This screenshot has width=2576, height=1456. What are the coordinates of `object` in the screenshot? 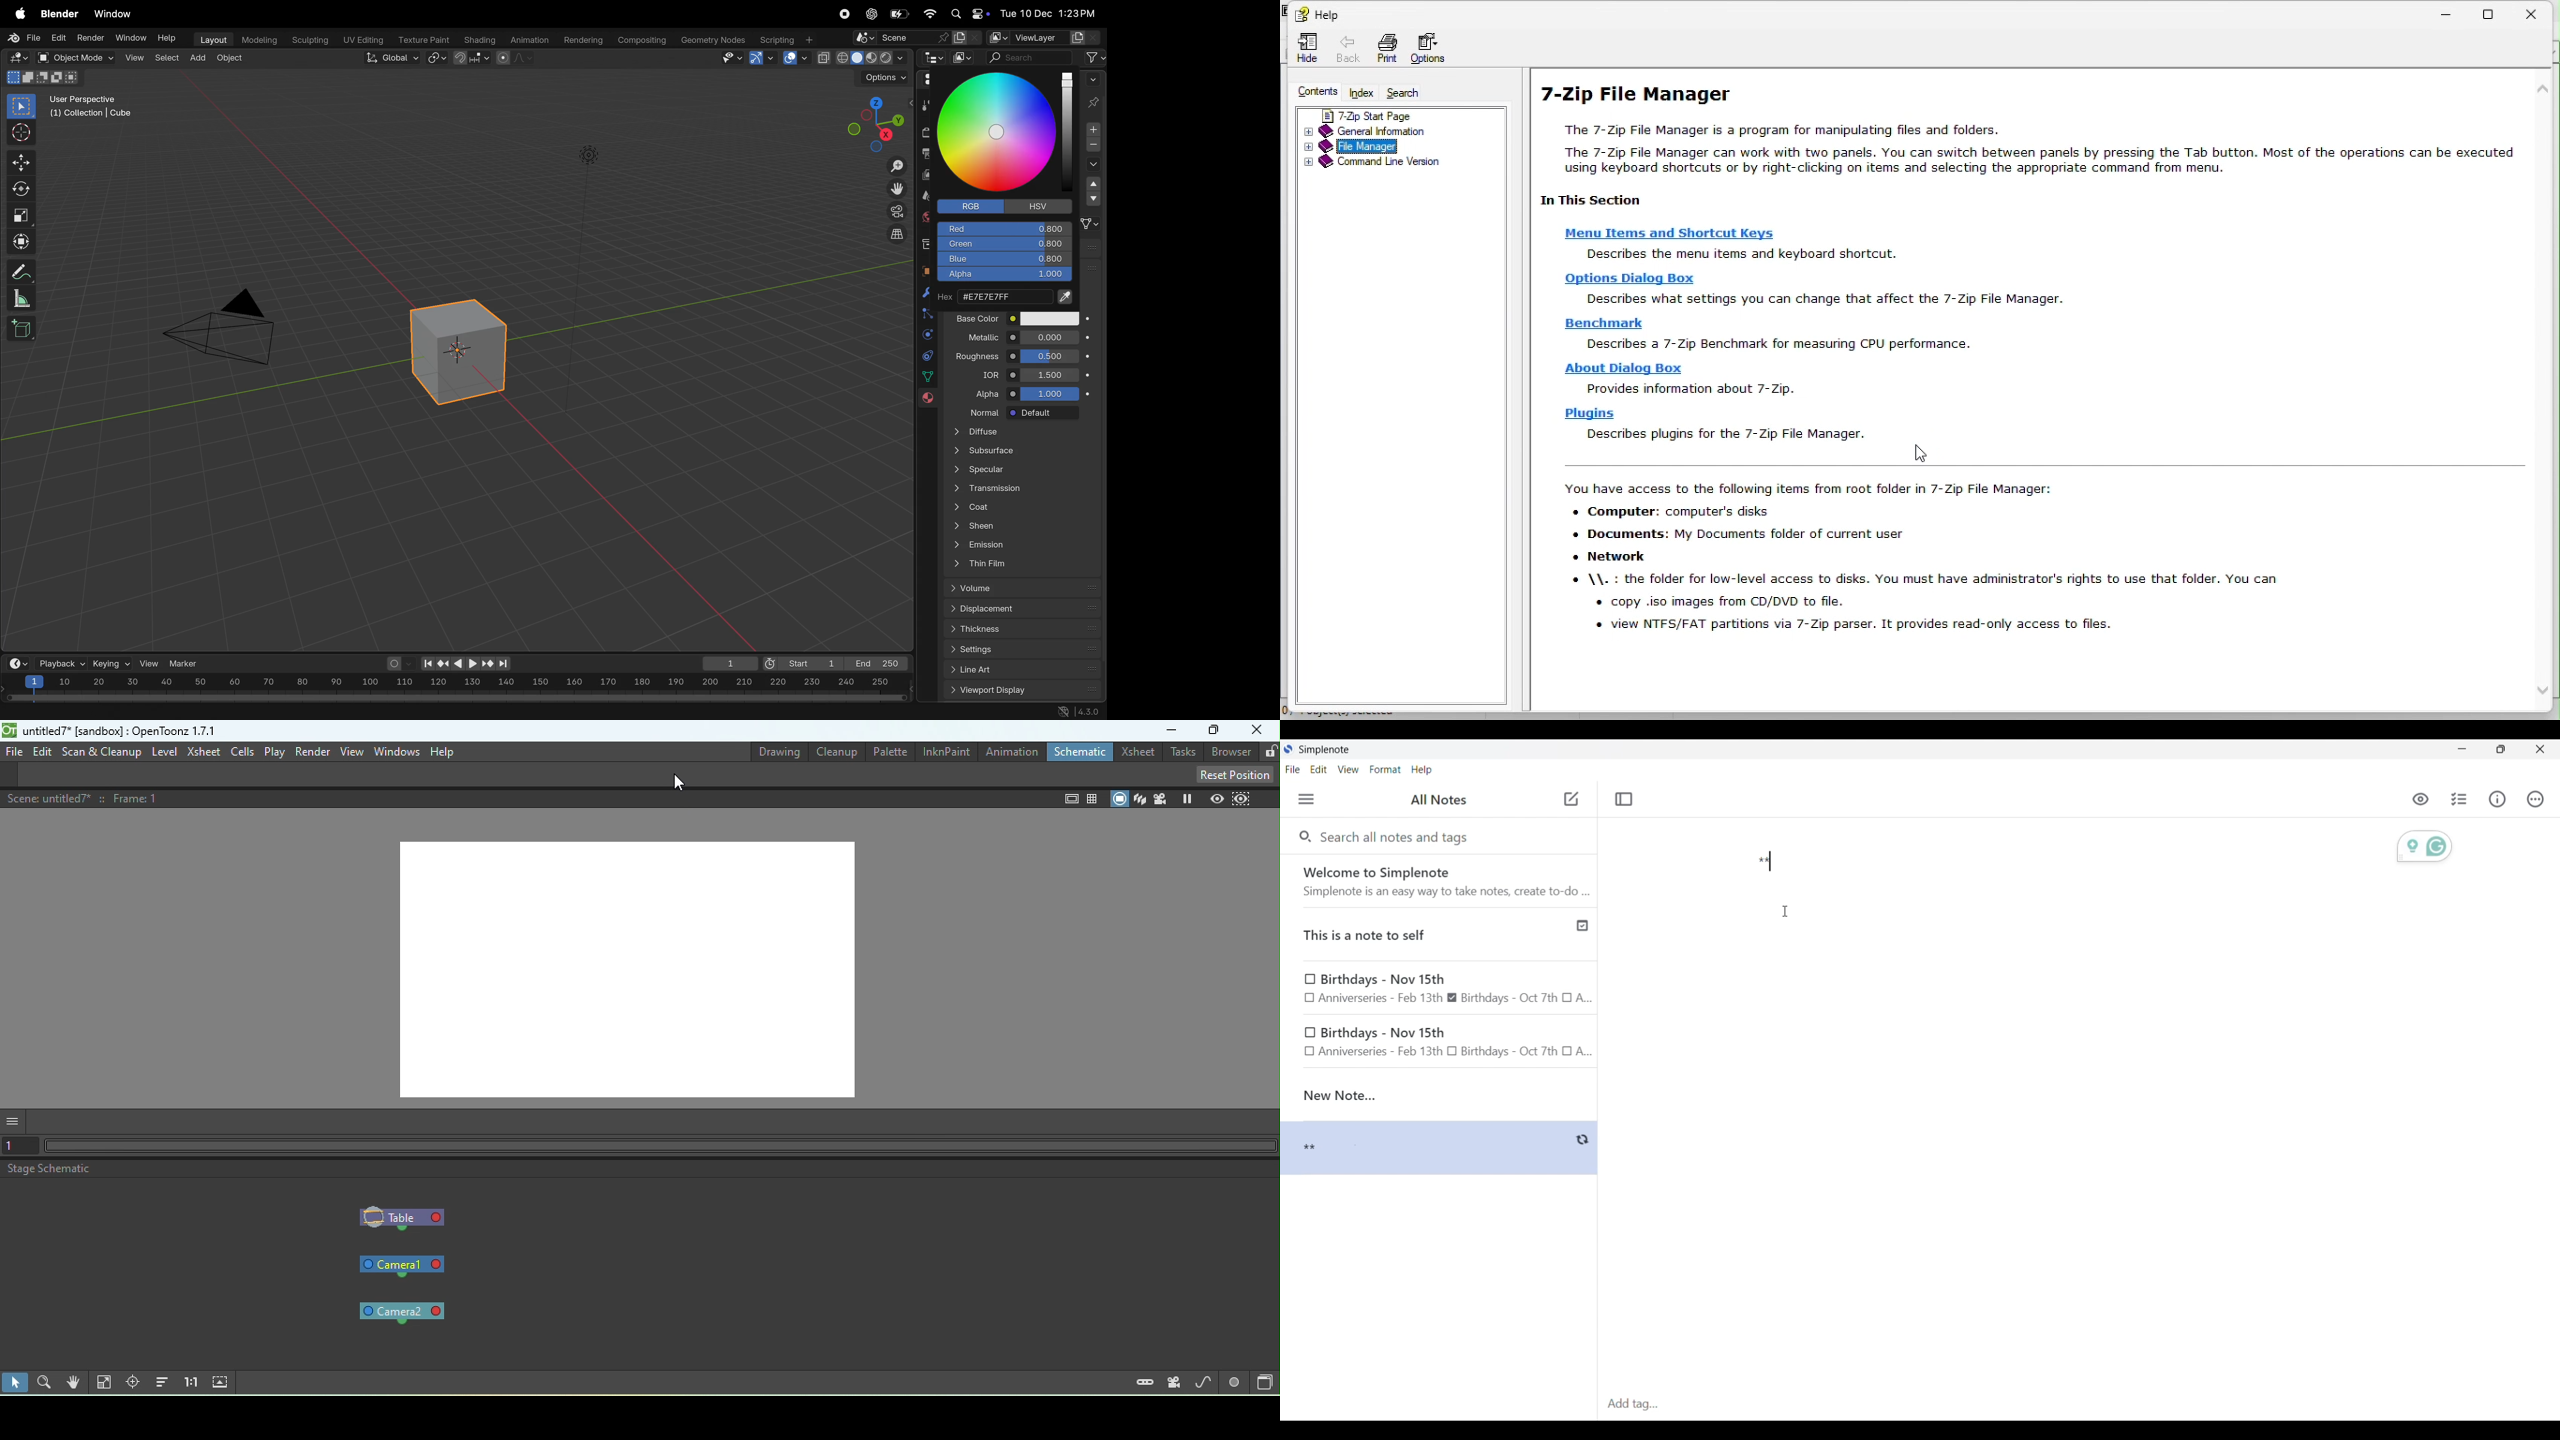 It's located at (923, 270).